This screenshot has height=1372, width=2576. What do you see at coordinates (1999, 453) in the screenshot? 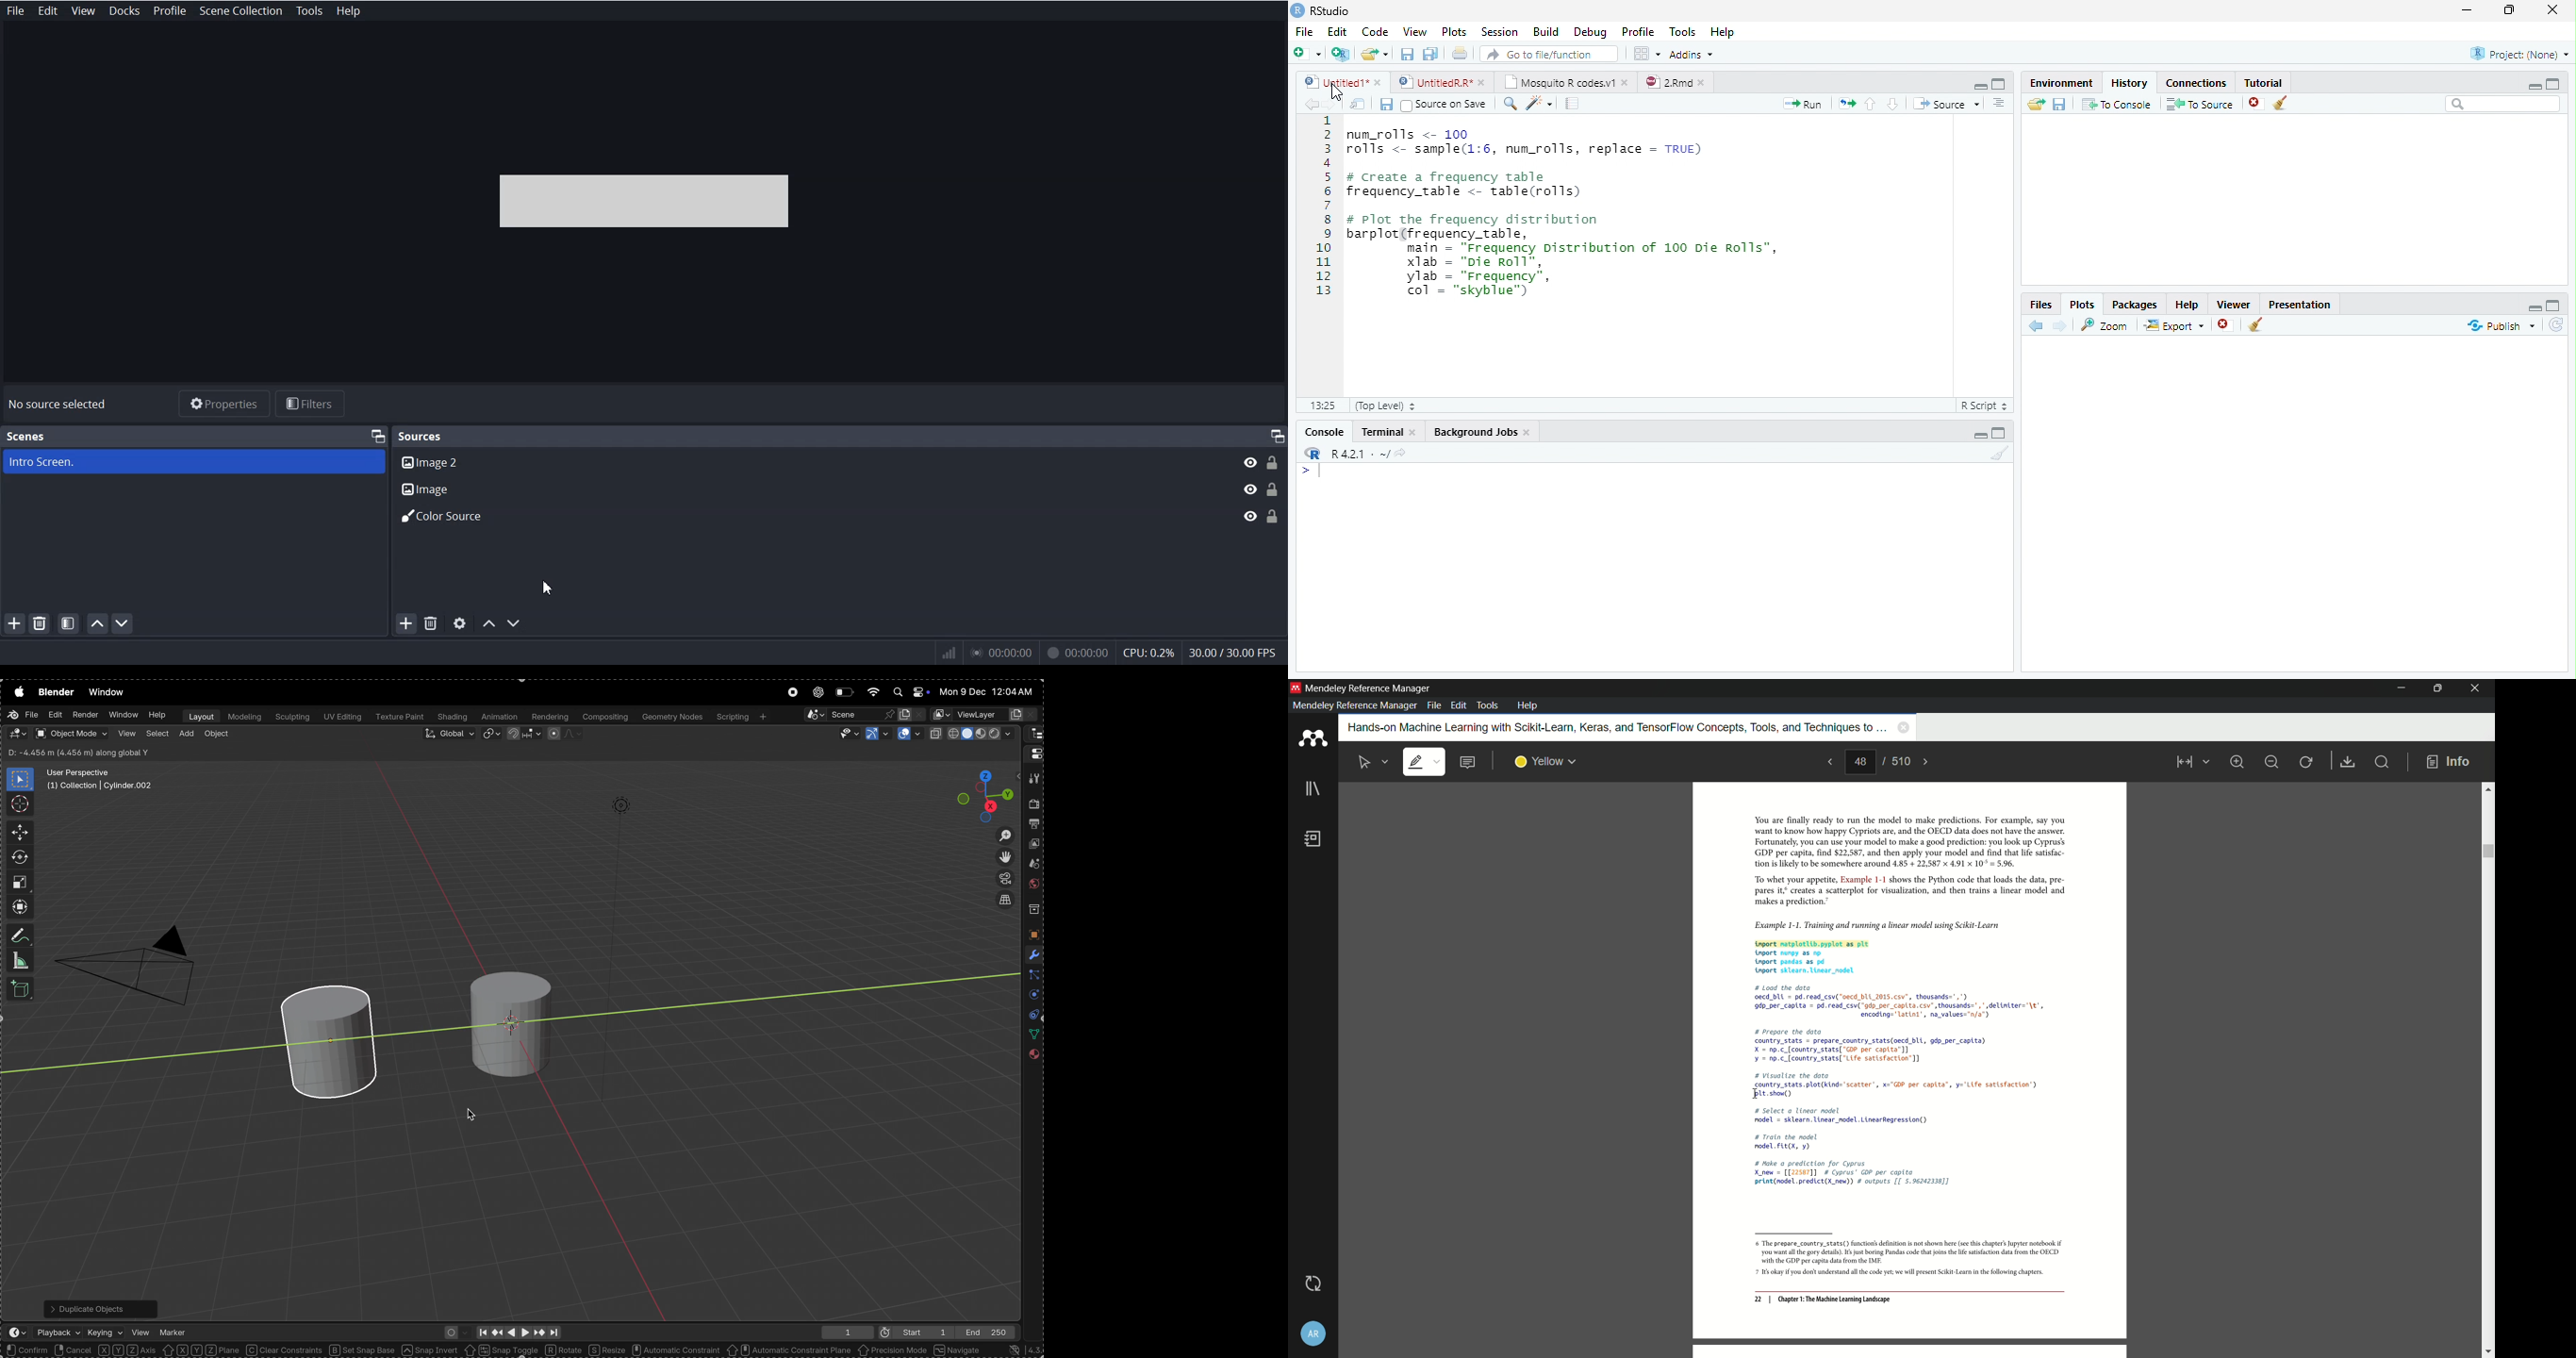
I see `Clear` at bounding box center [1999, 453].